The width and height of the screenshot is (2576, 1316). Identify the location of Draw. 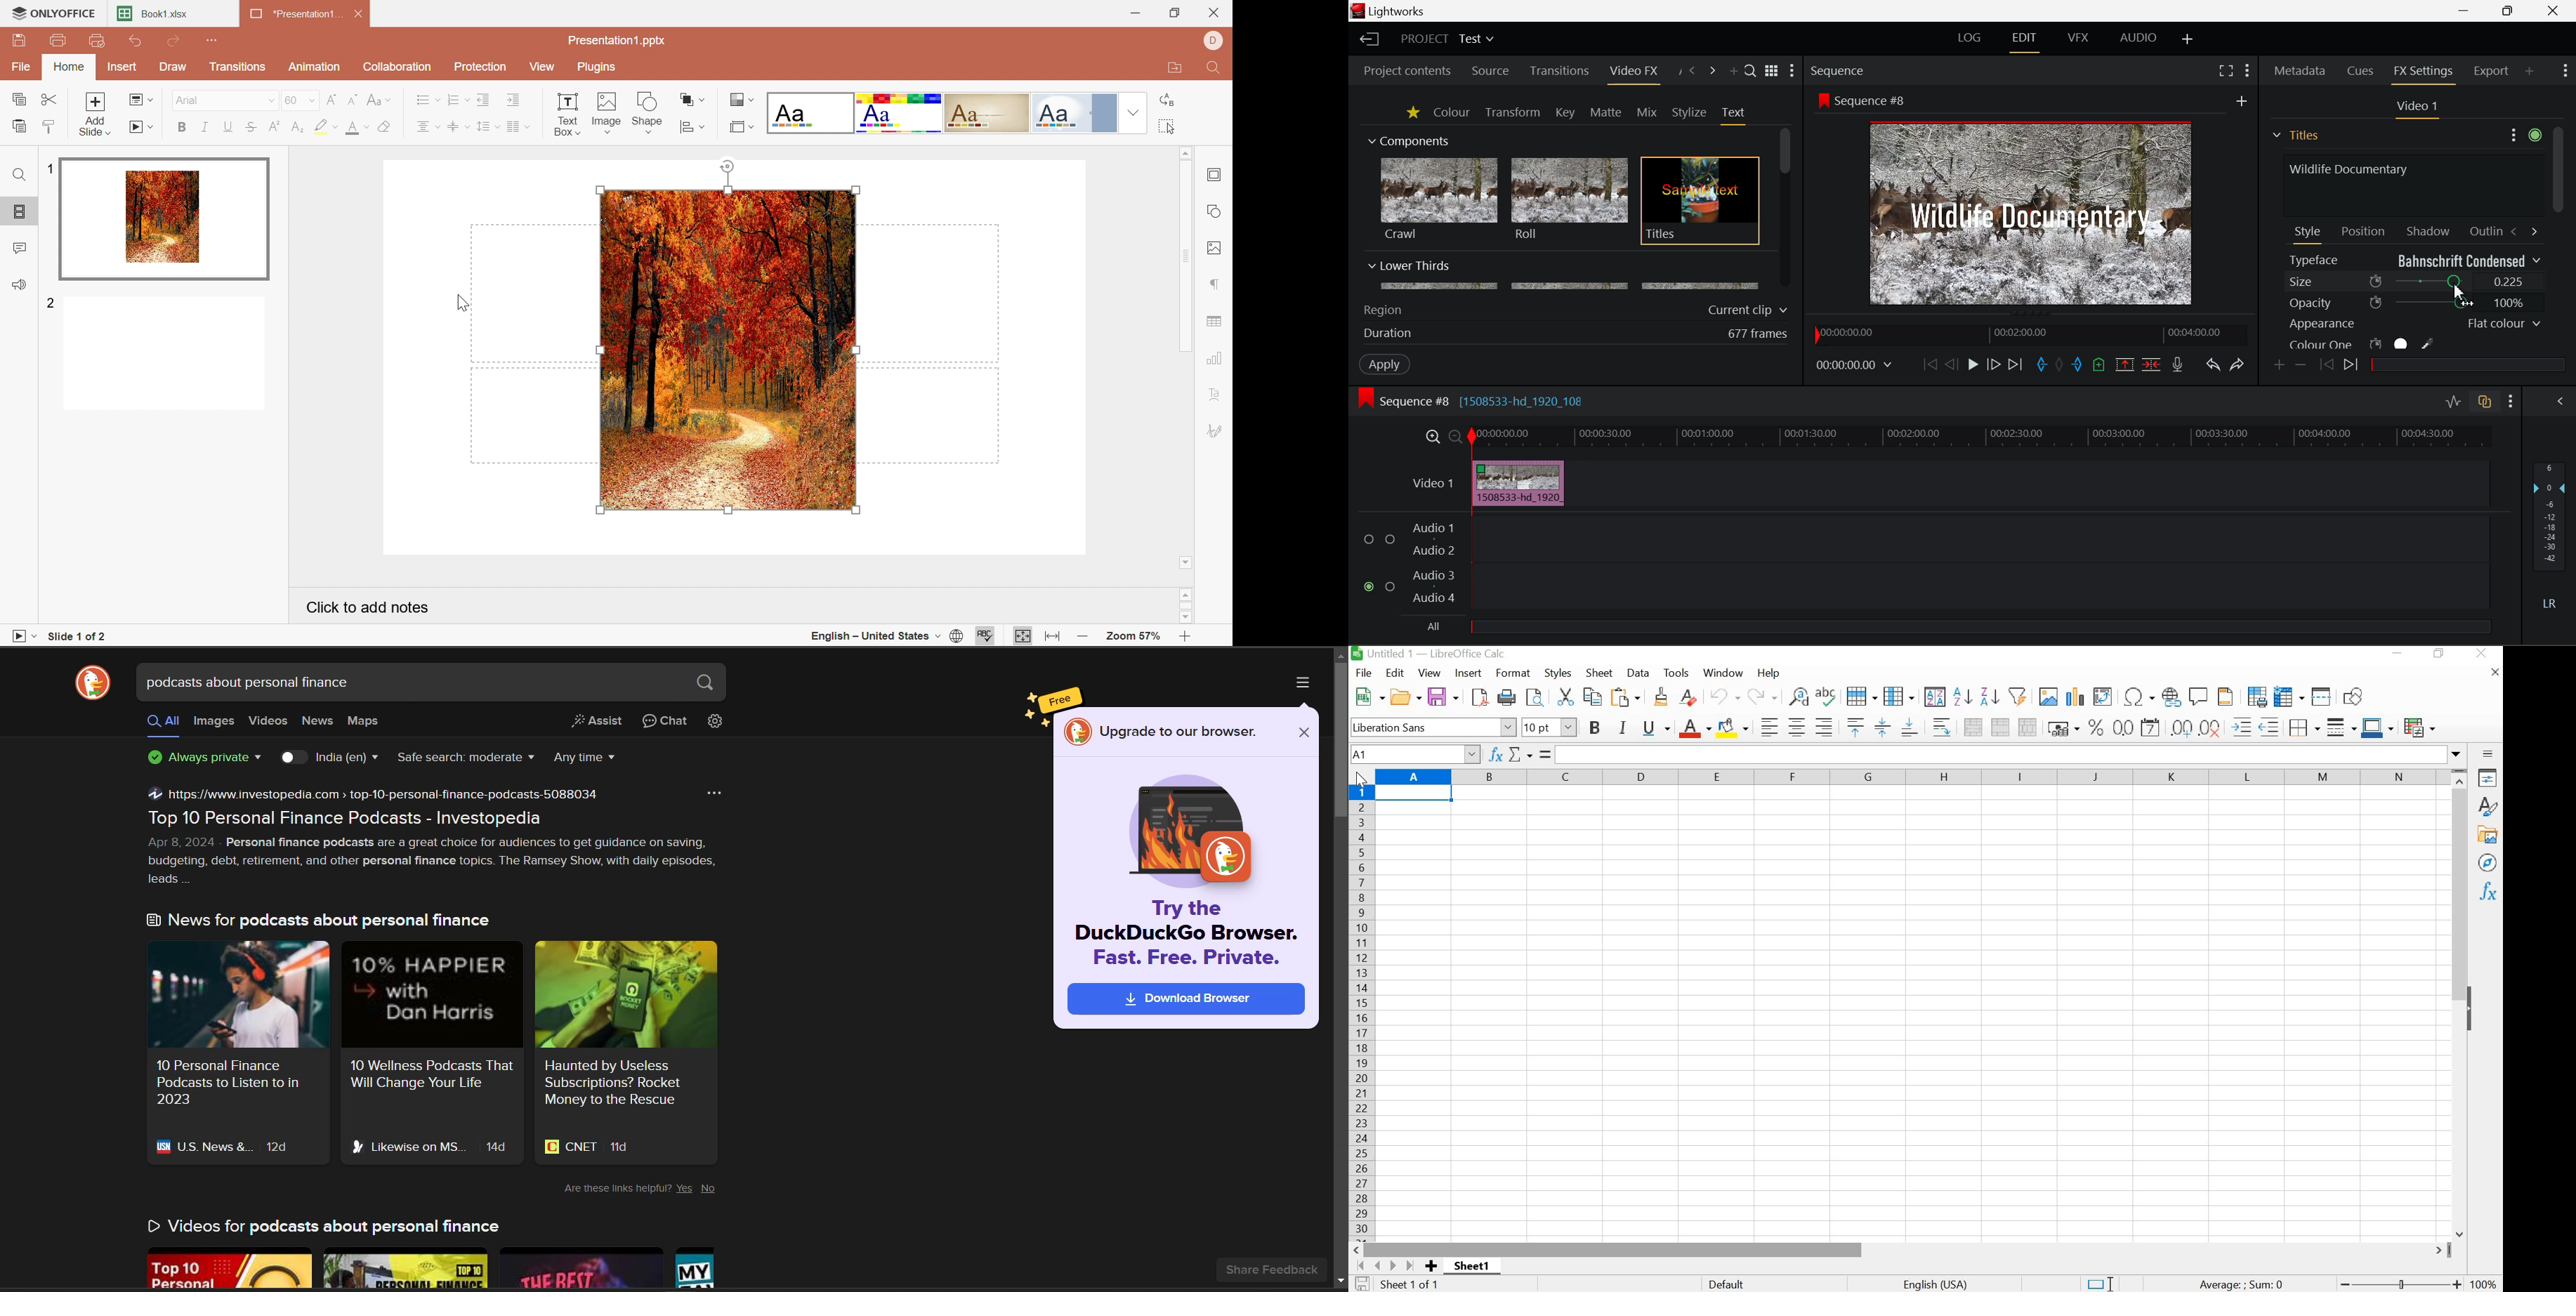
(175, 67).